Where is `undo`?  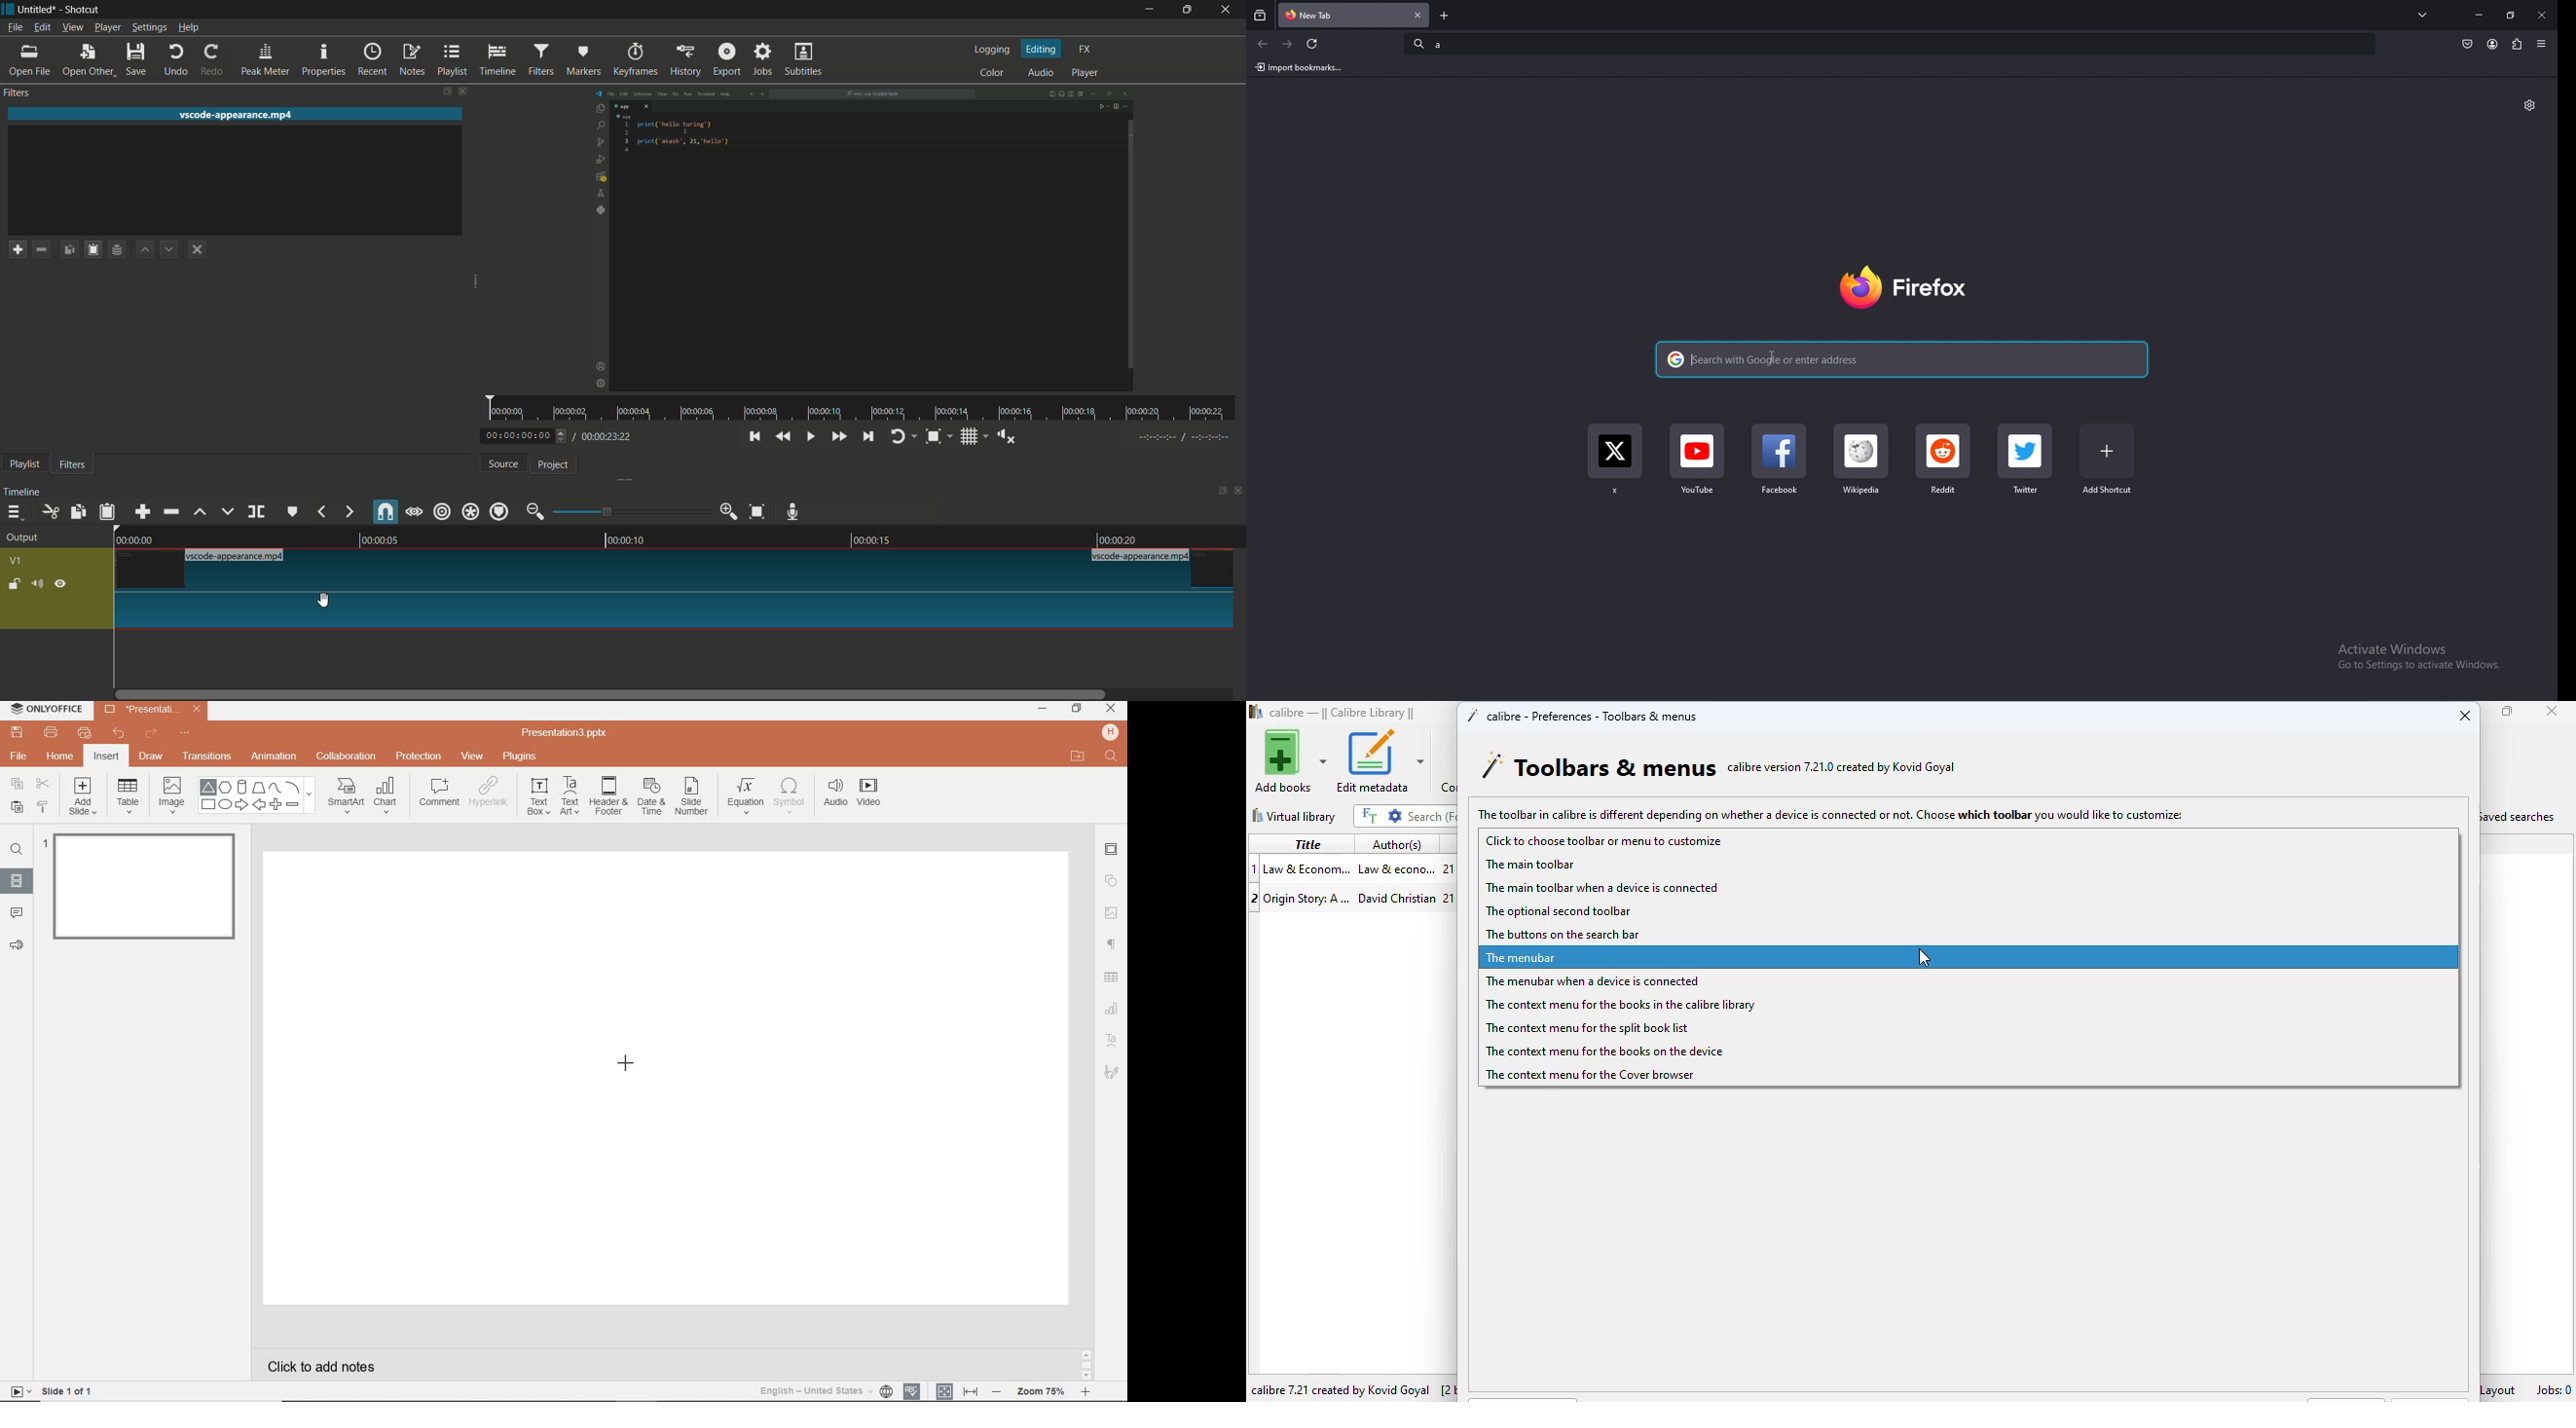
undo is located at coordinates (178, 59).